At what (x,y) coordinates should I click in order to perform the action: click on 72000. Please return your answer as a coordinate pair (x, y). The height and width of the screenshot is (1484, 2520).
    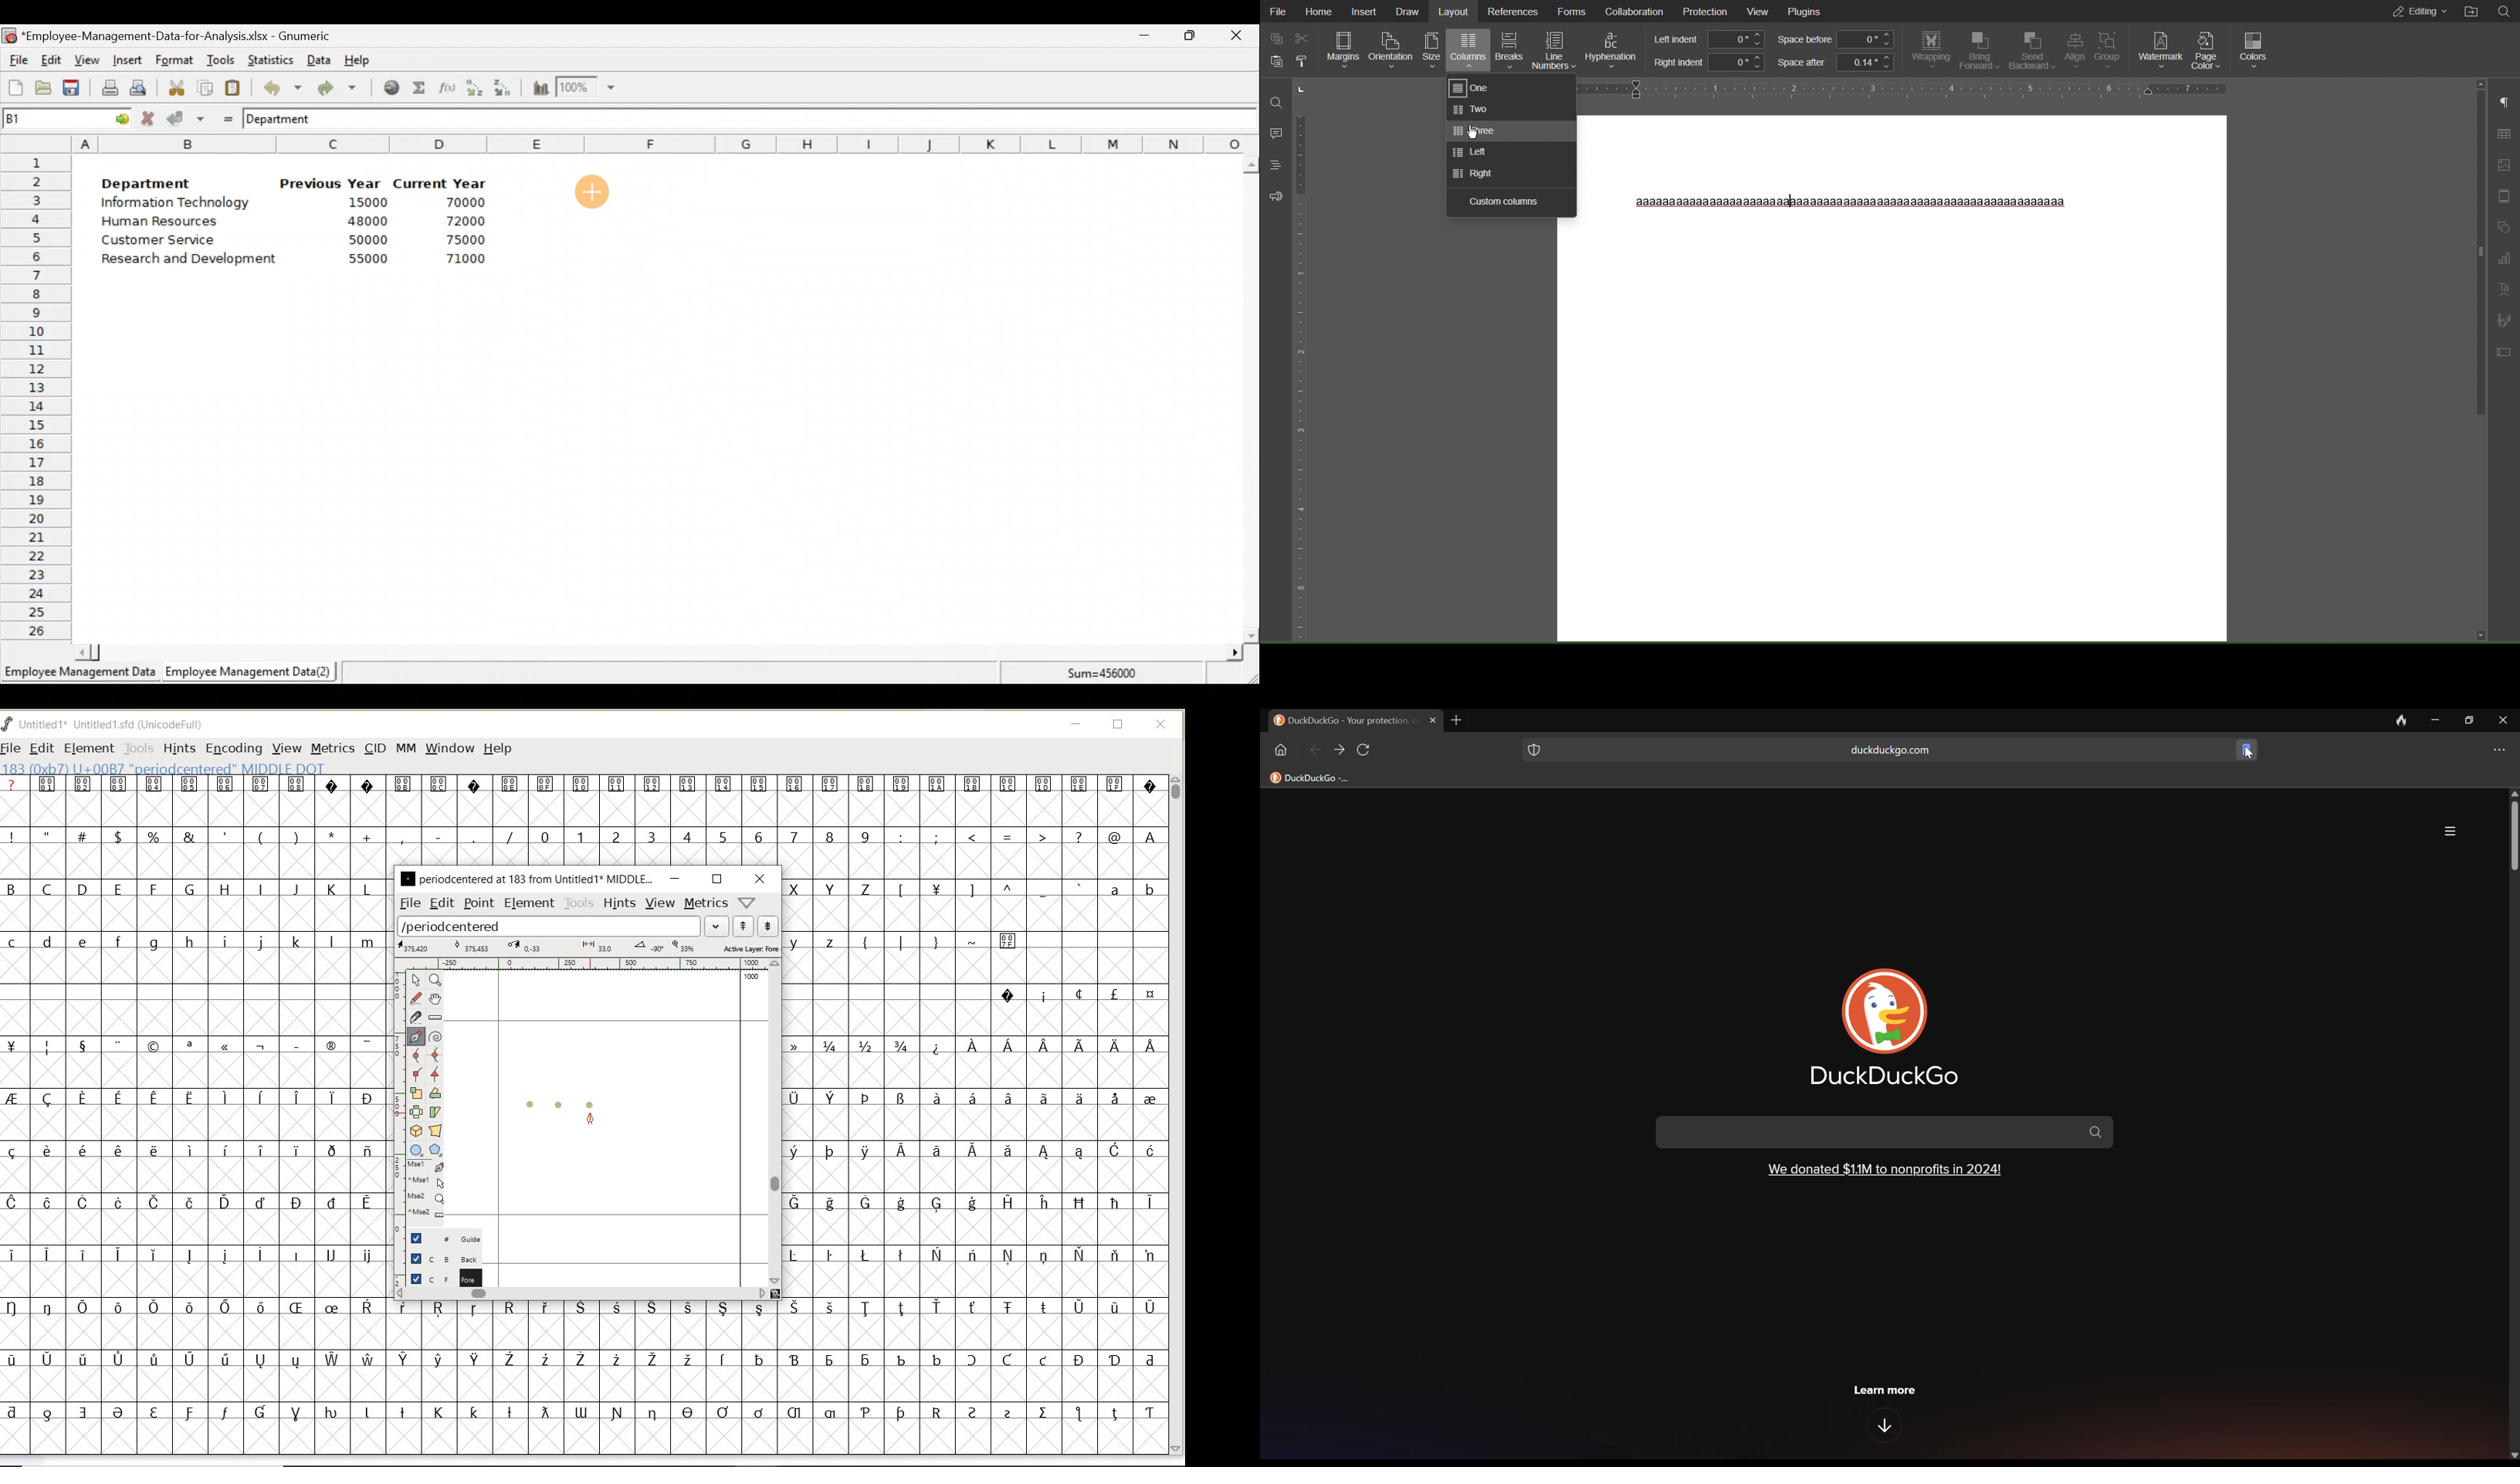
    Looking at the image, I should click on (458, 221).